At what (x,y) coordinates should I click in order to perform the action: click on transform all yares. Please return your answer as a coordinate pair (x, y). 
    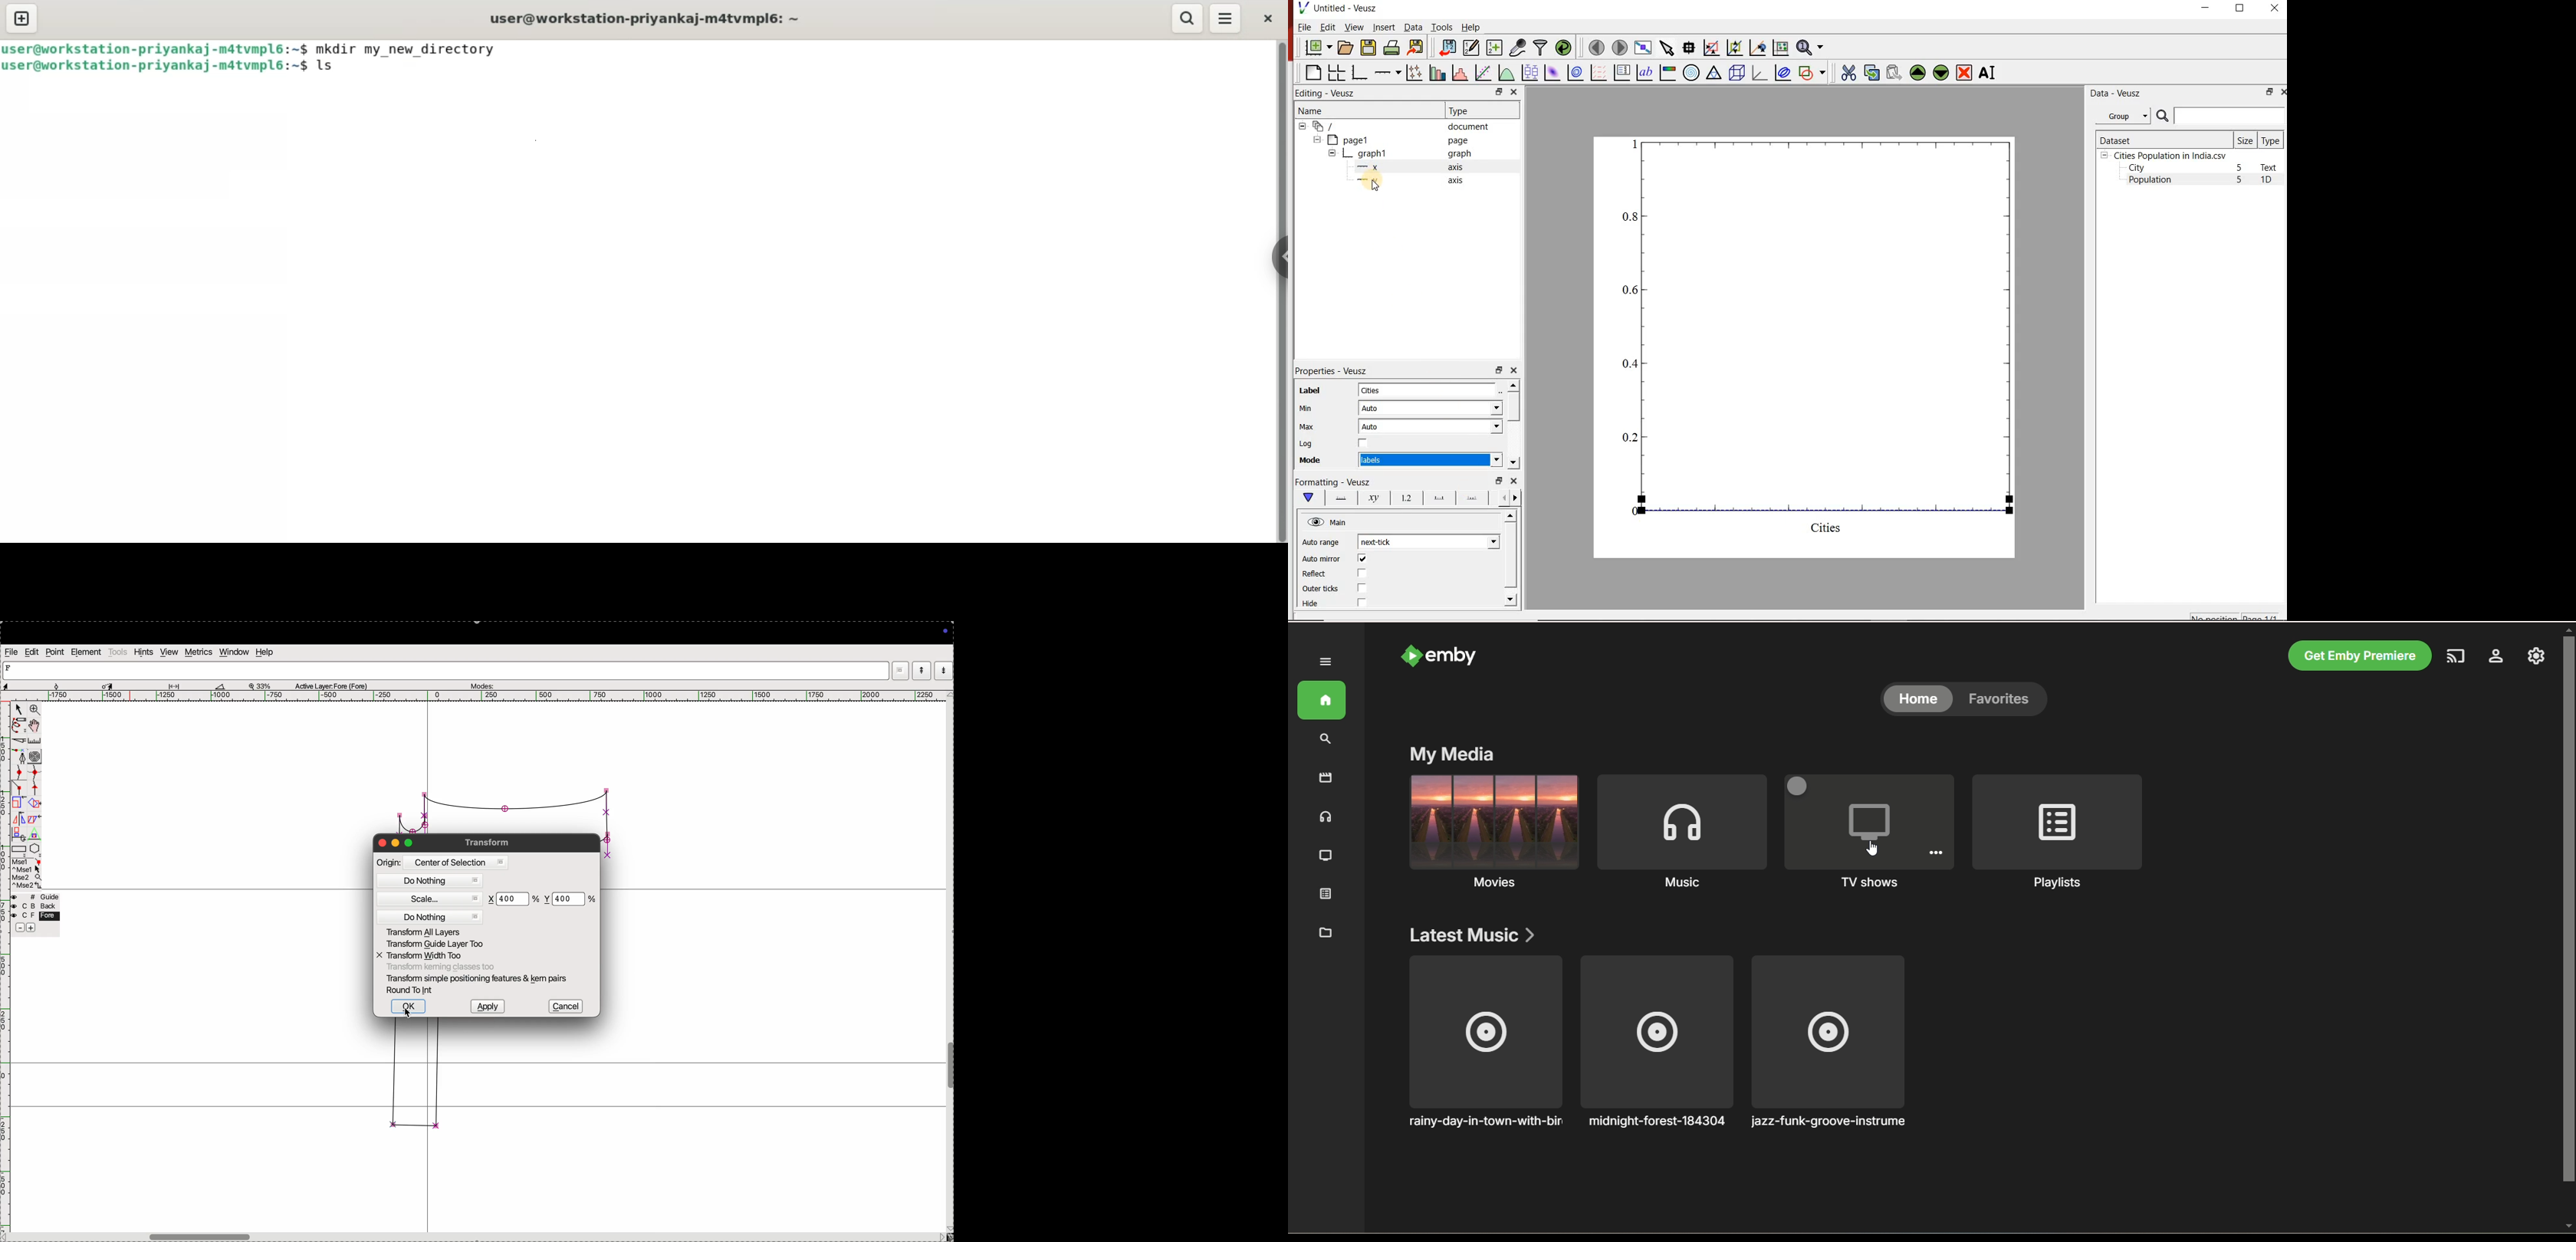
    Looking at the image, I should click on (434, 932).